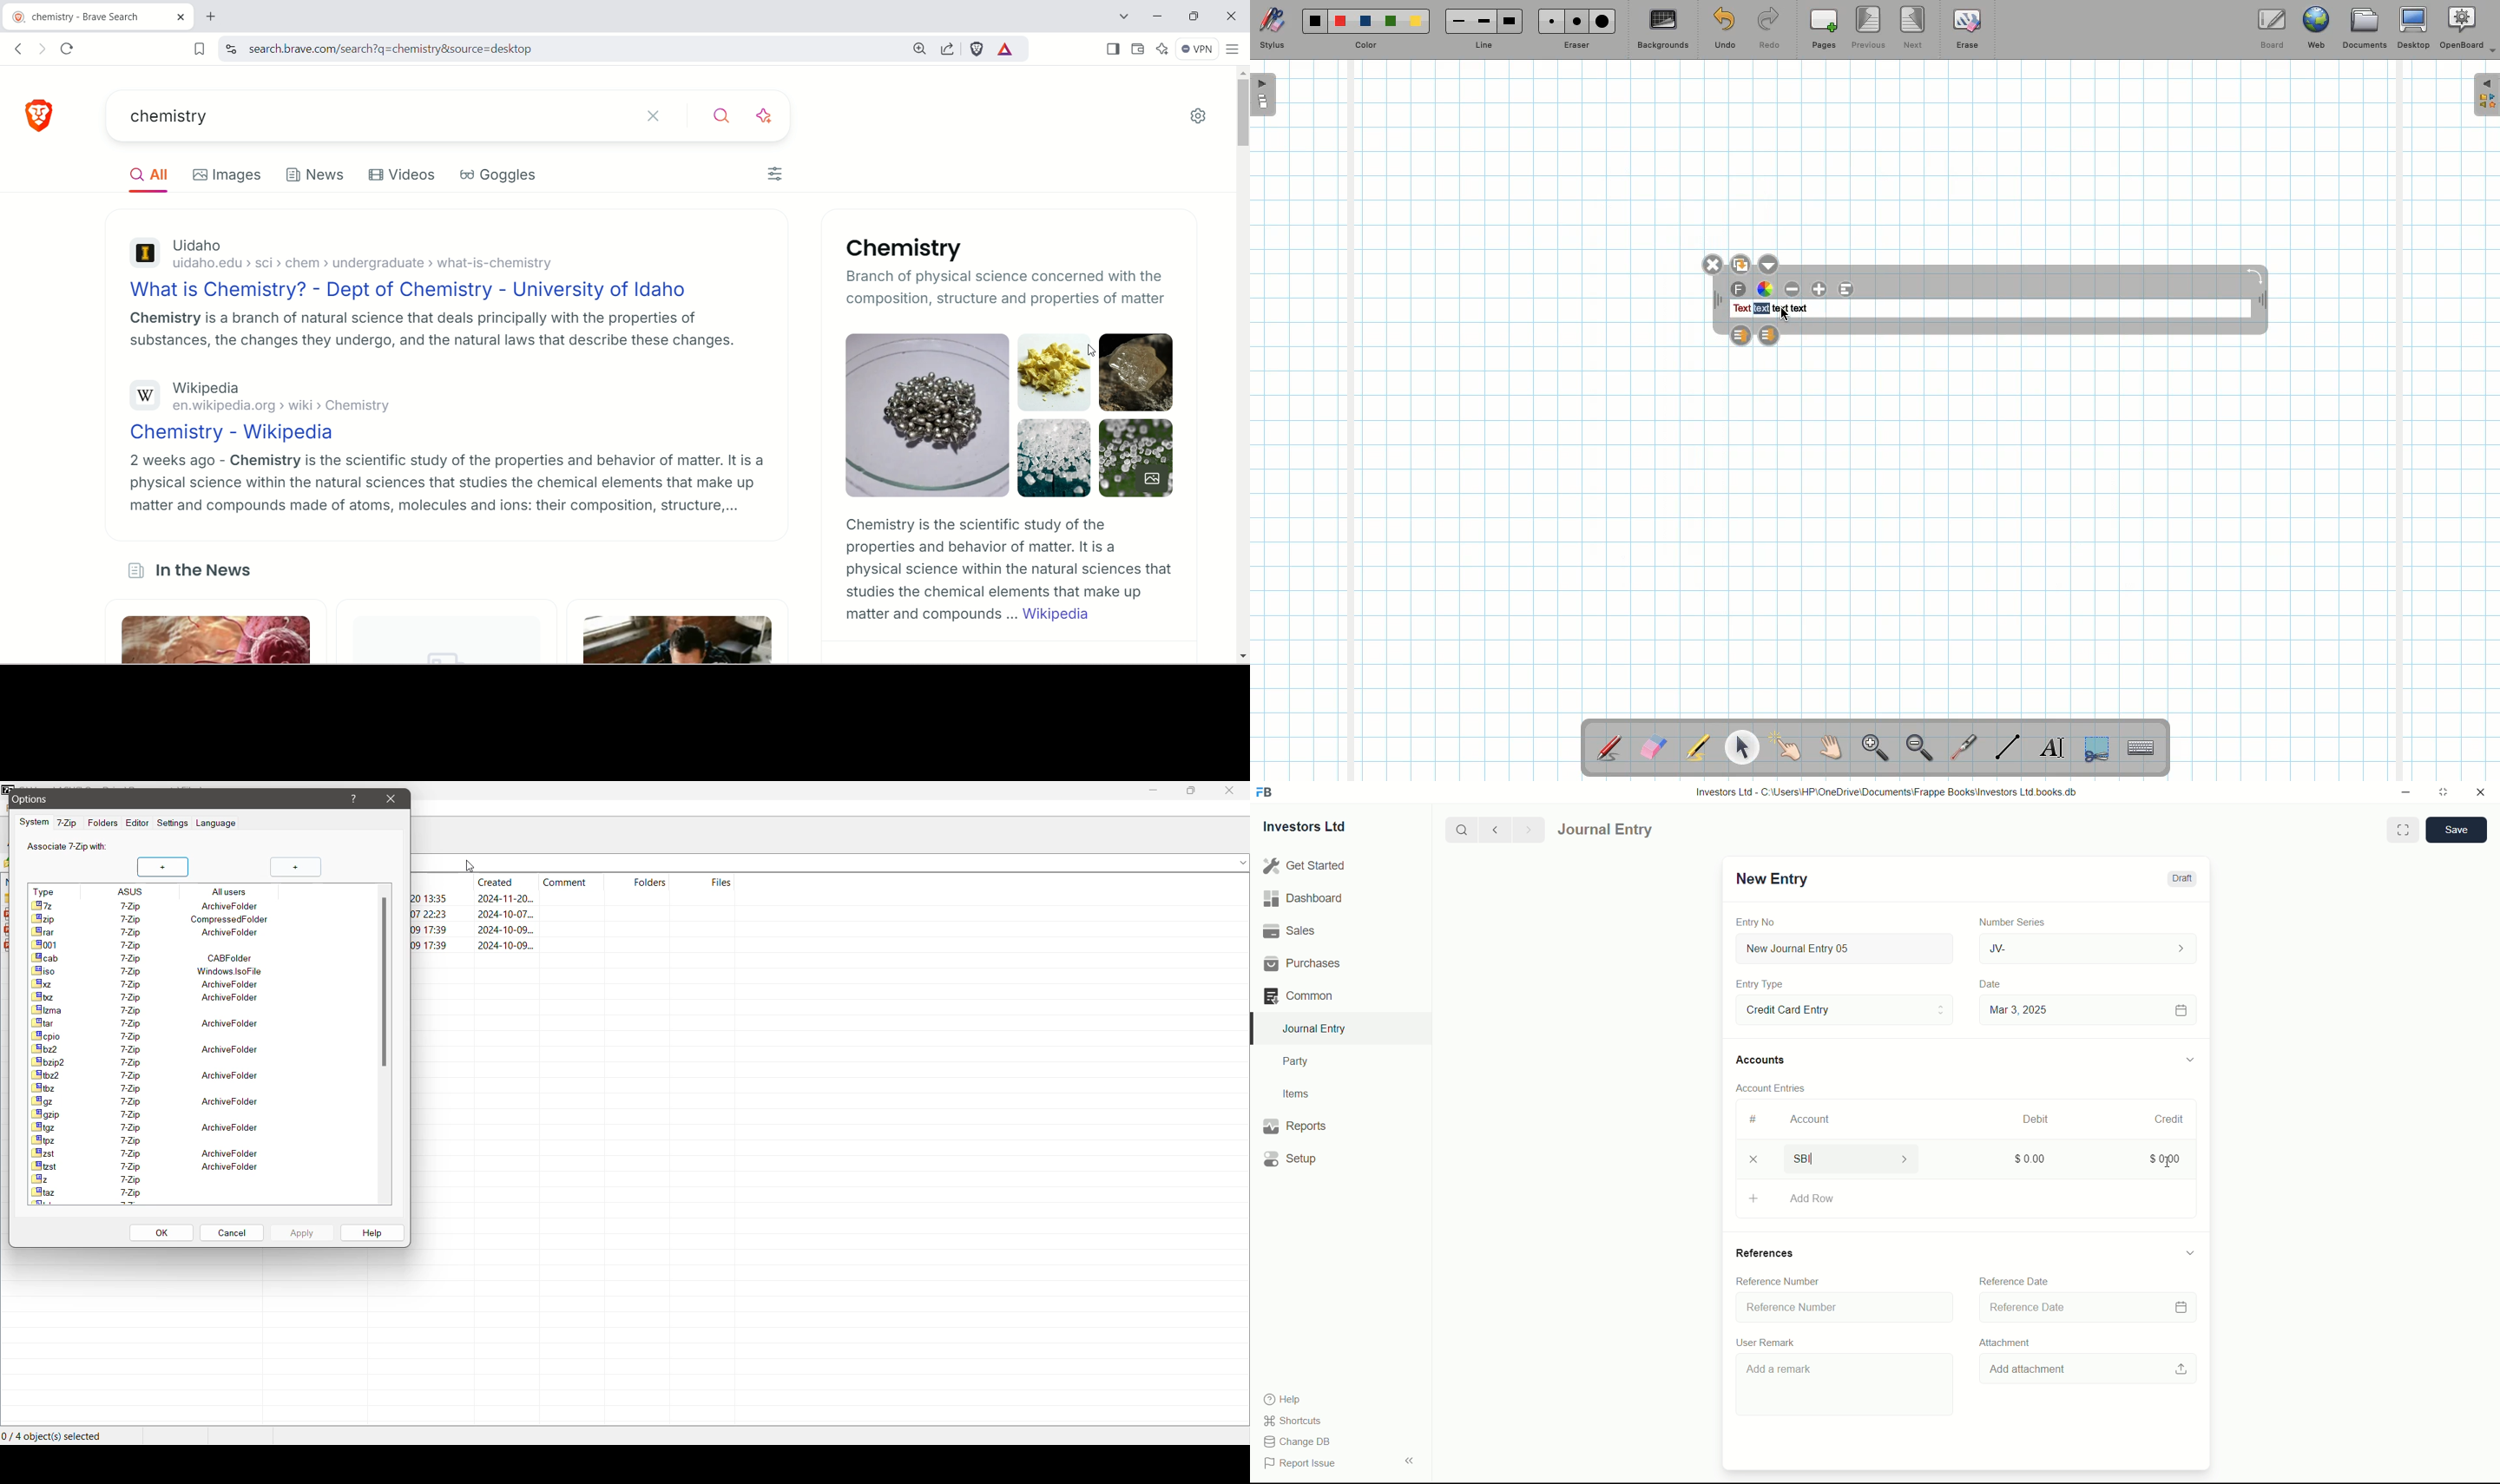 Image resolution: width=2520 pixels, height=1484 pixels. I want to click on Black, so click(1313, 21).